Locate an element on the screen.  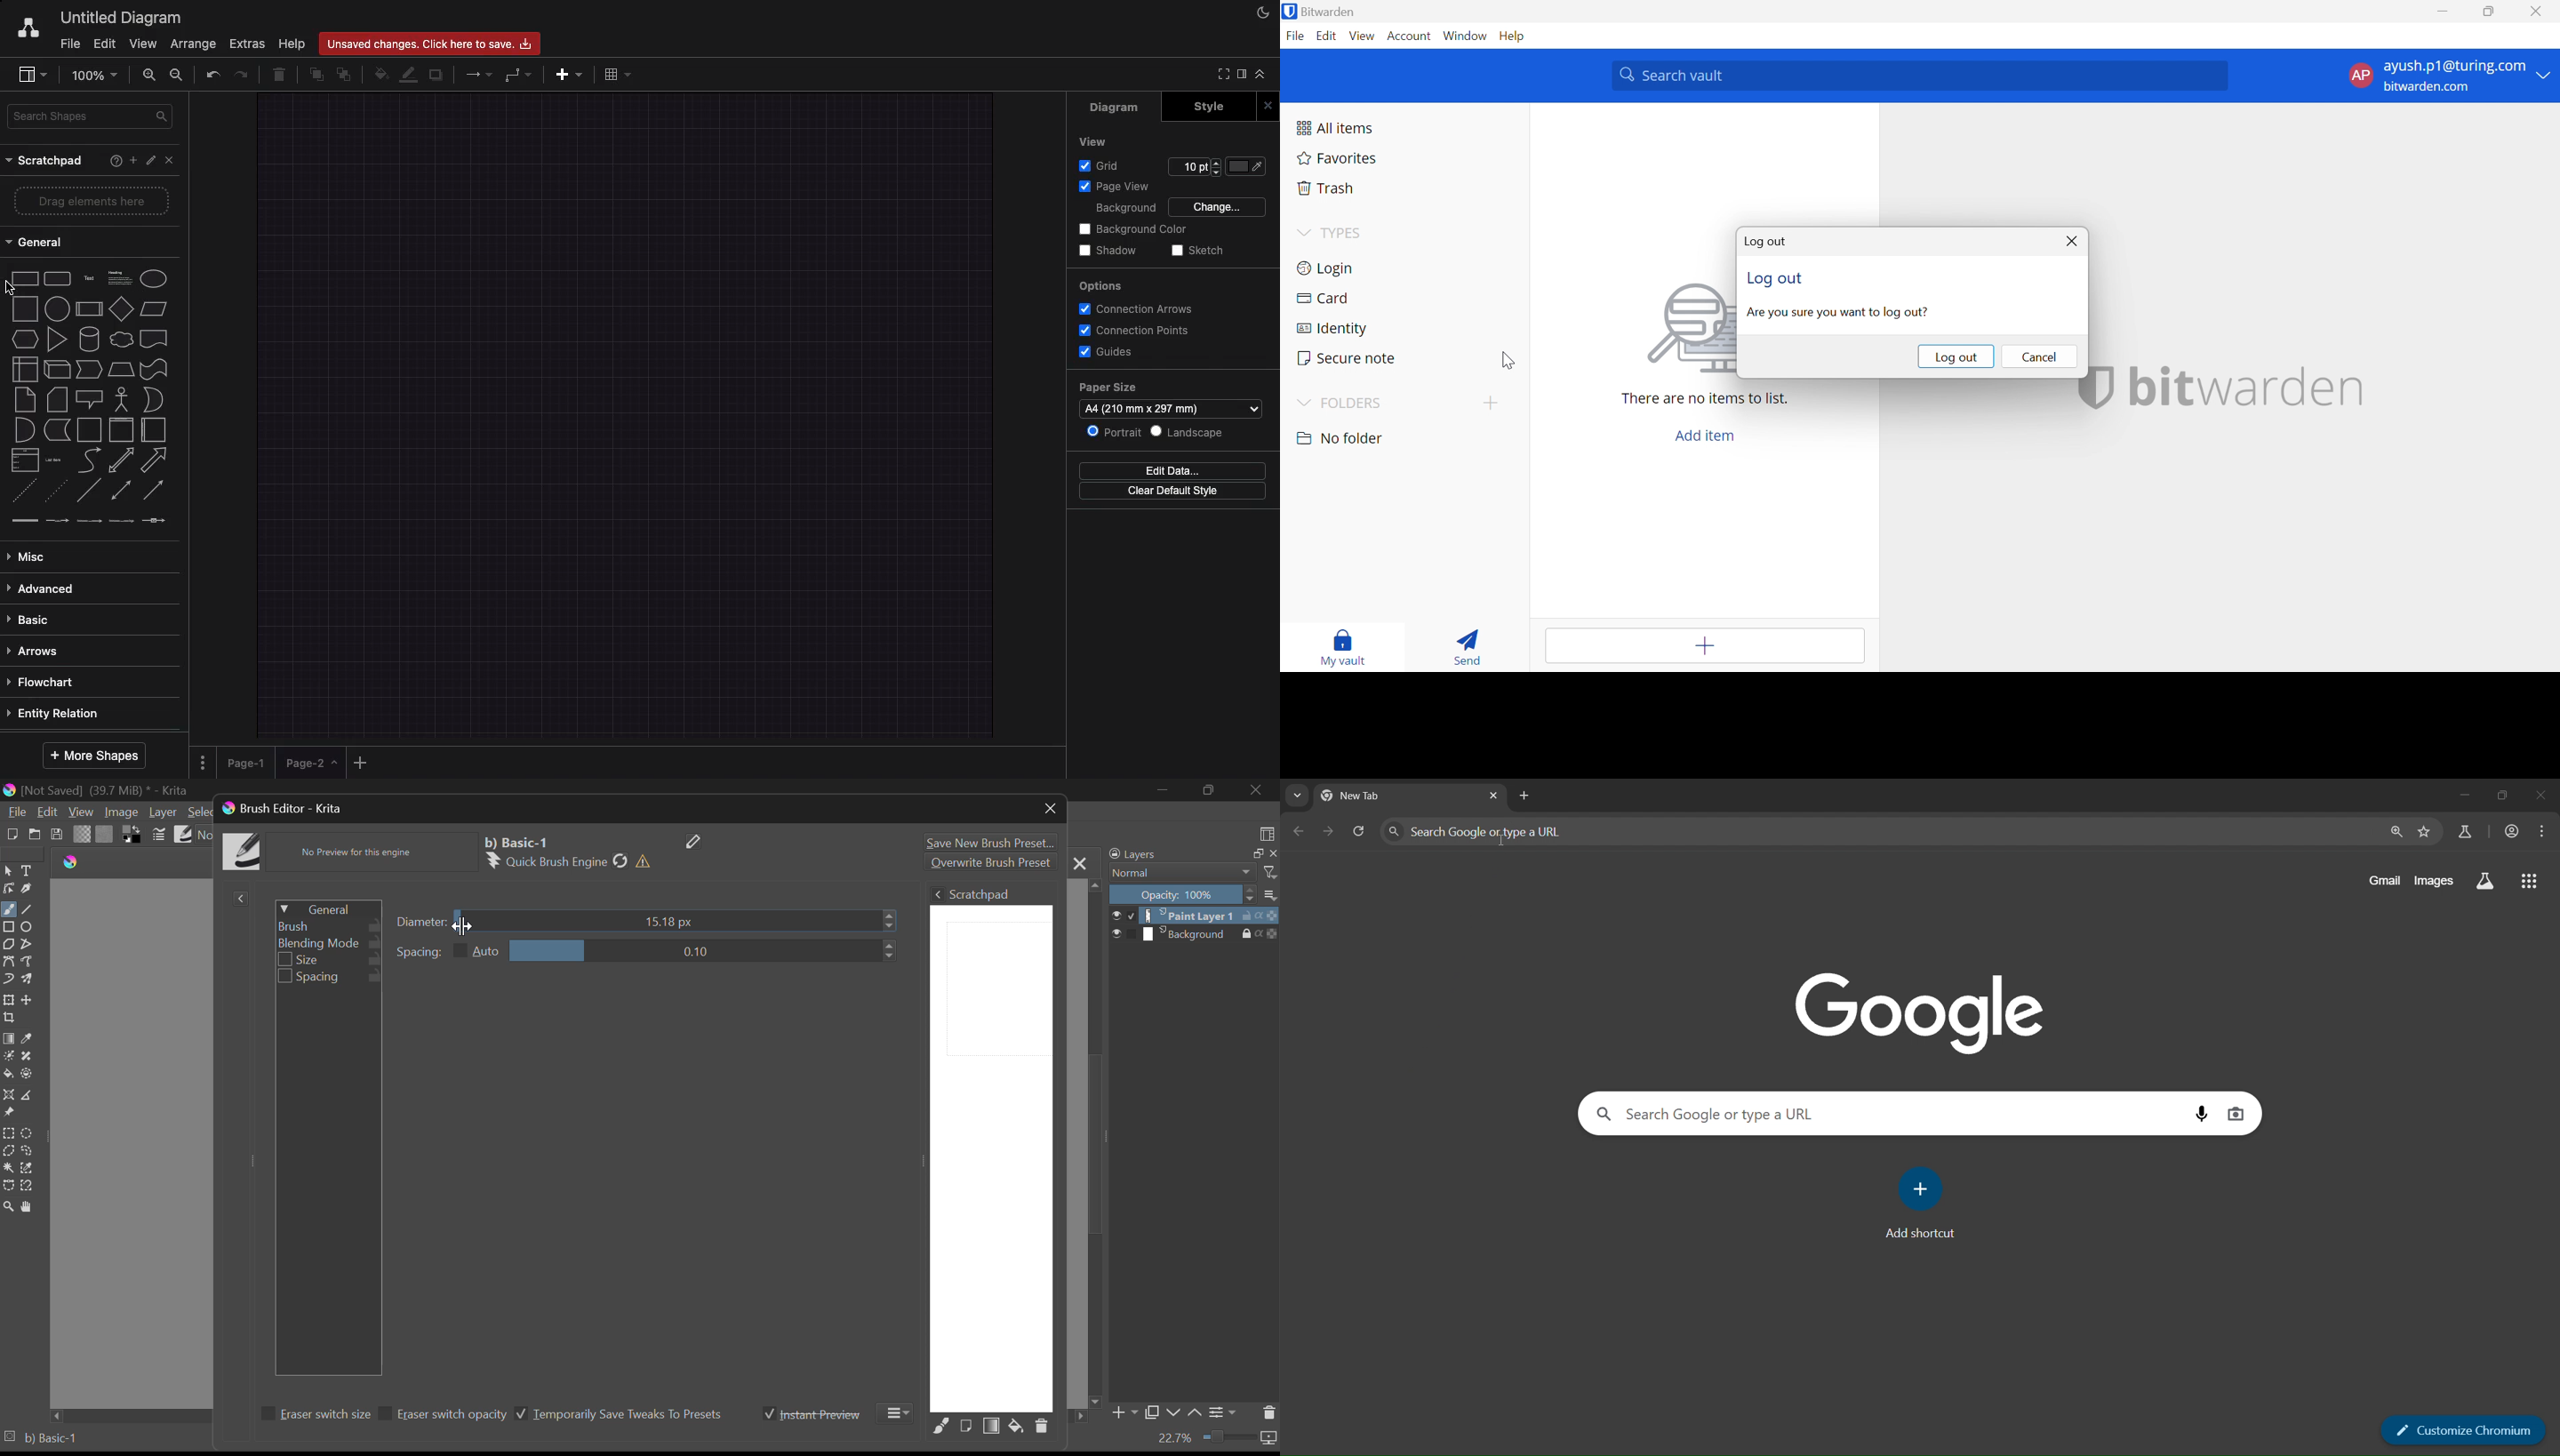
current page is located at coordinates (1373, 795).